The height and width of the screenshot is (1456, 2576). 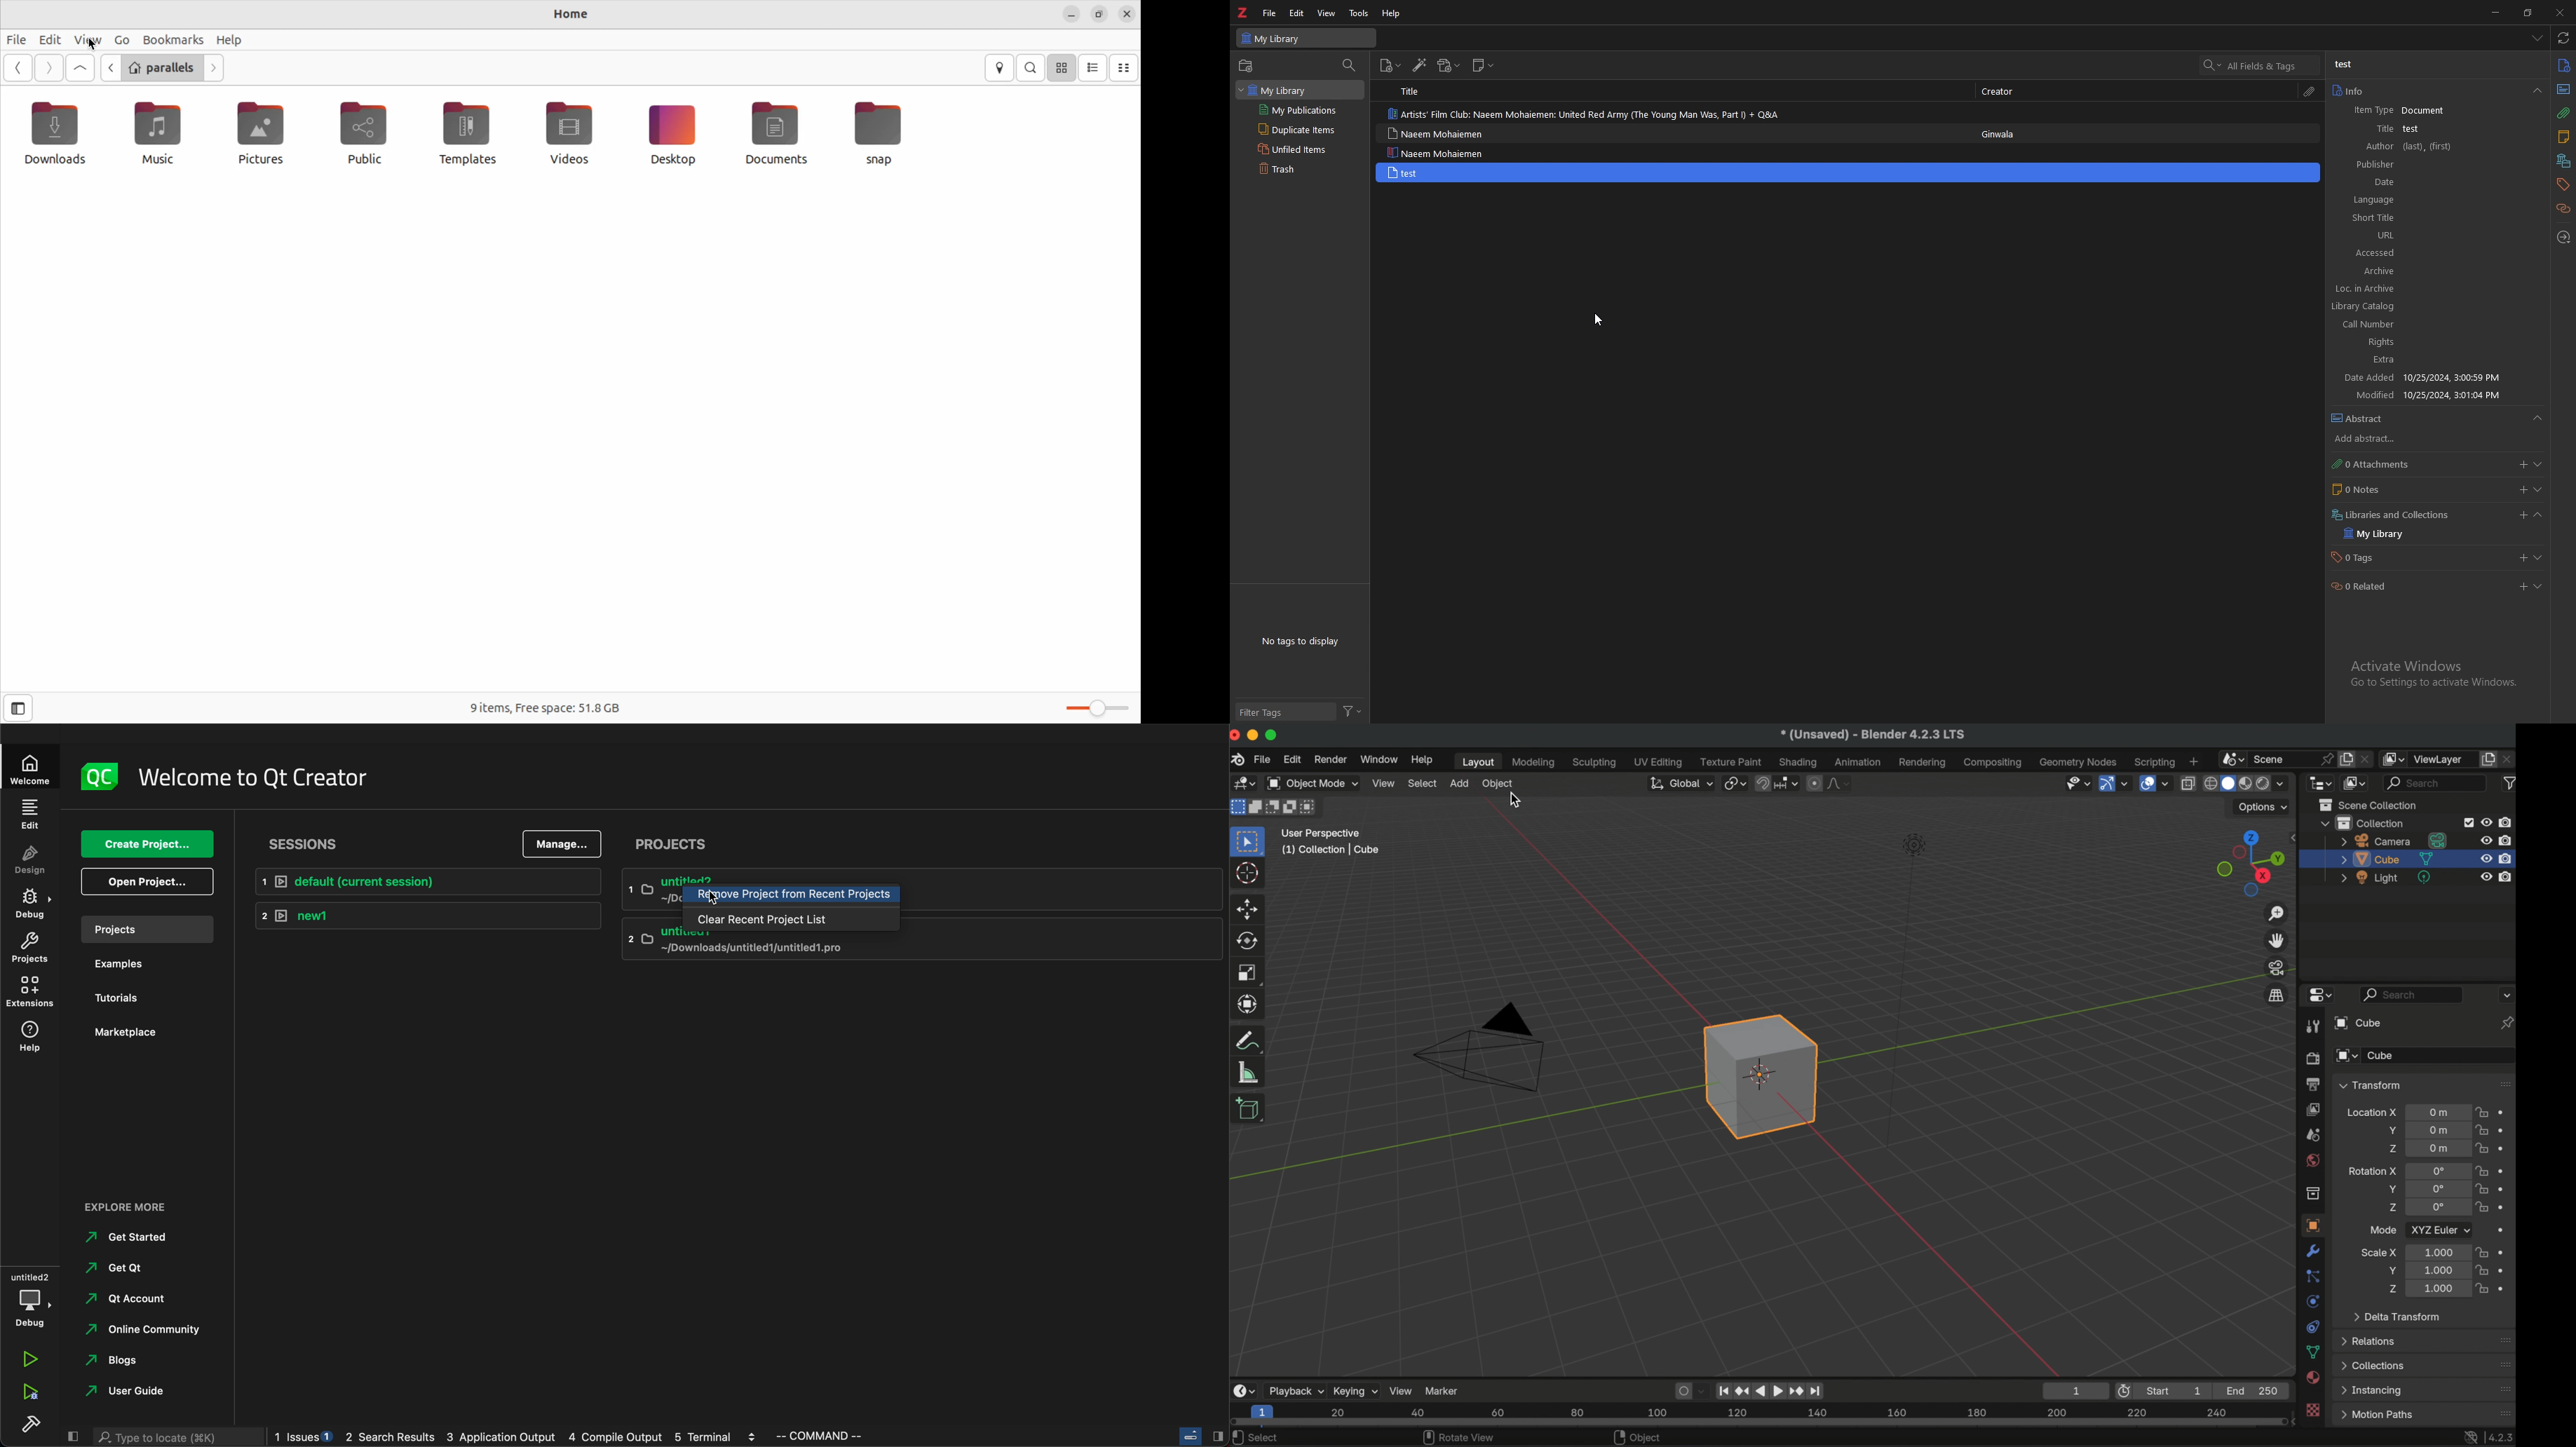 What do you see at coordinates (2000, 138) in the screenshot?
I see `ginwala` at bounding box center [2000, 138].